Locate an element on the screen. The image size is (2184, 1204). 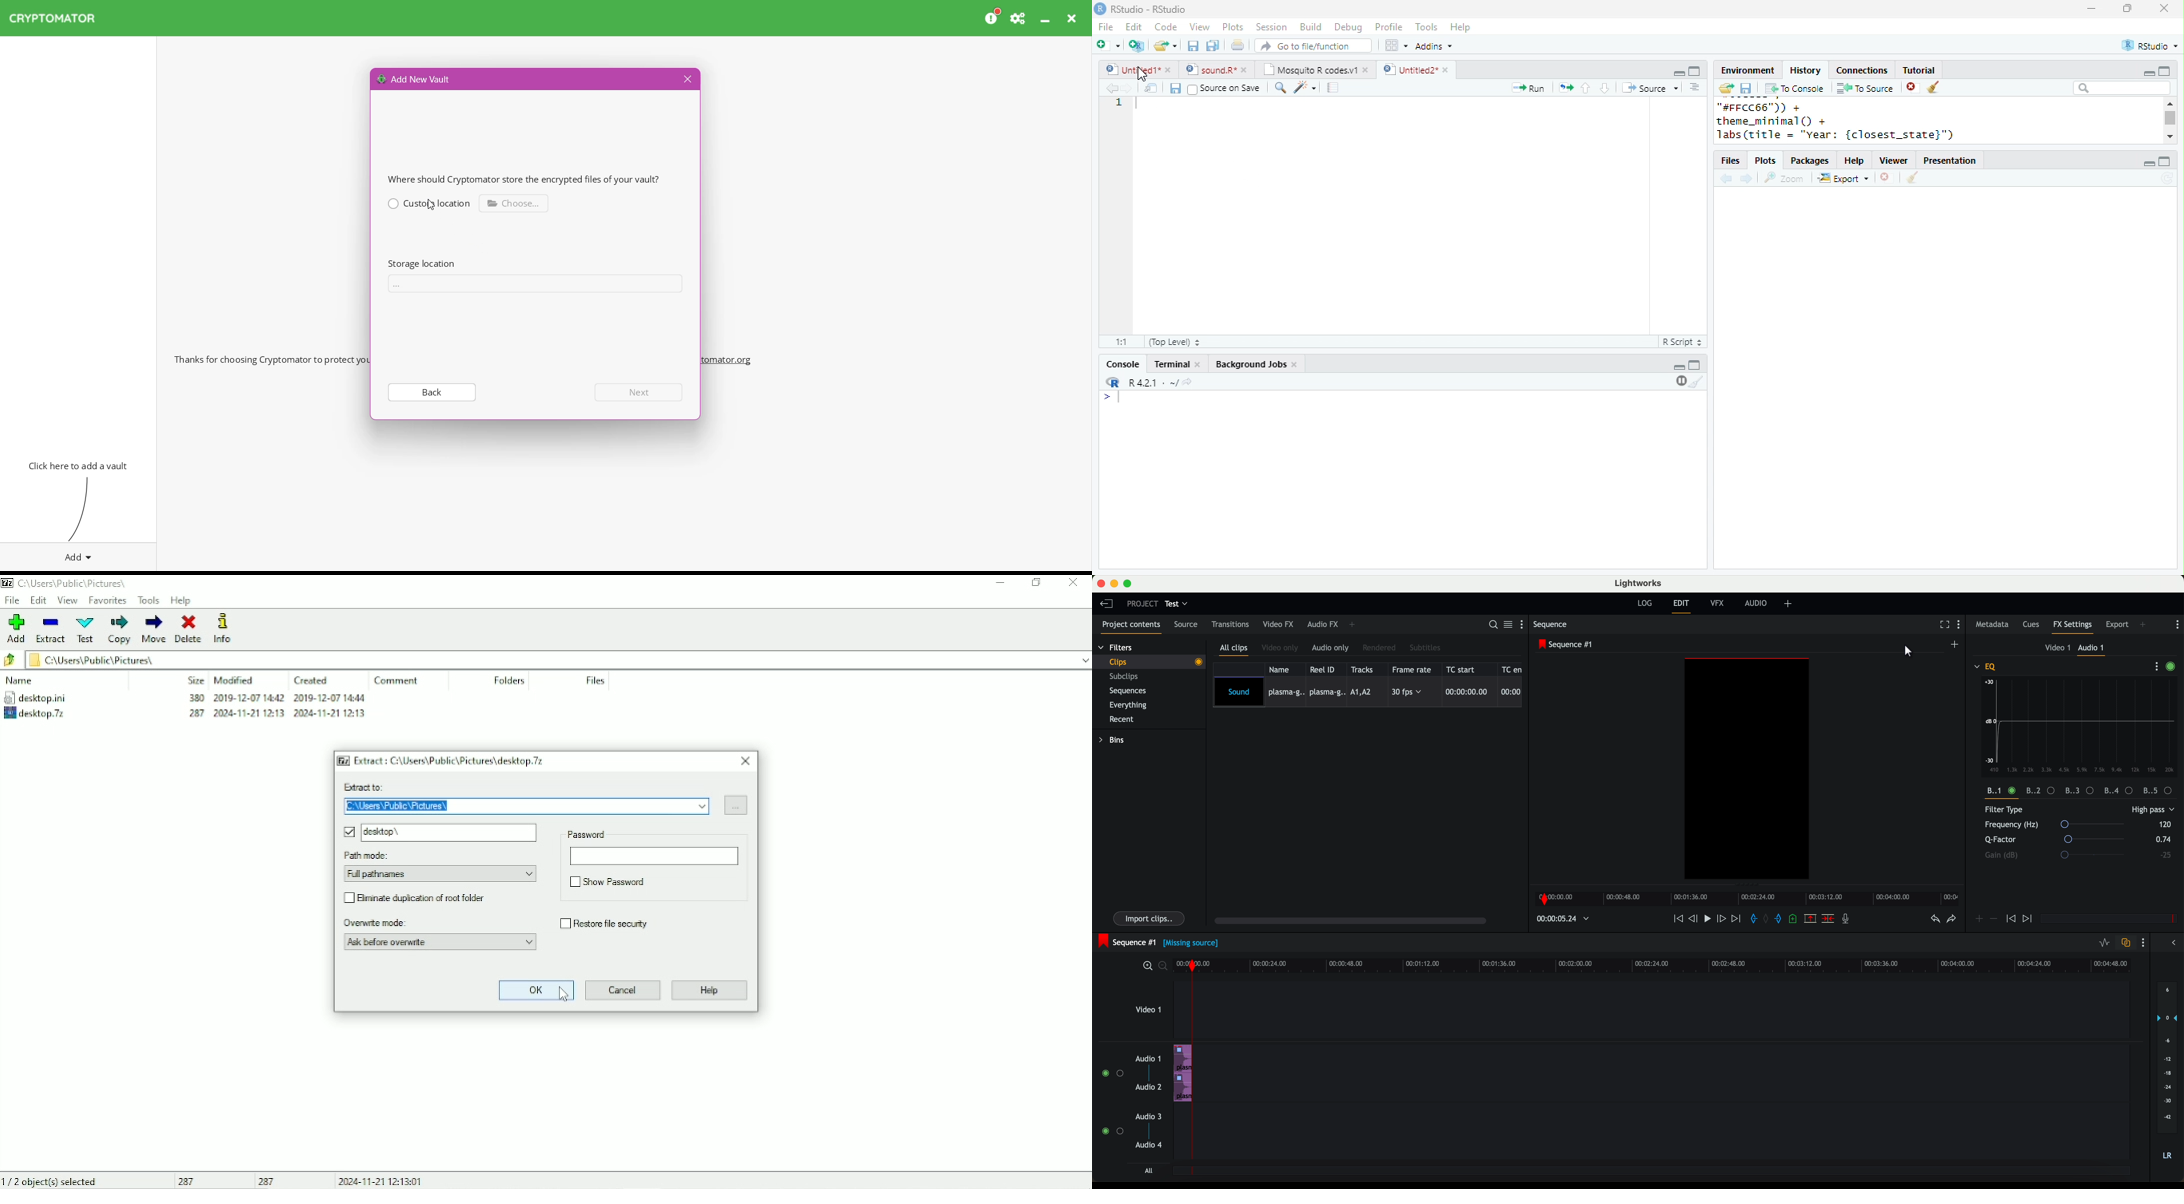
clear is located at coordinates (1913, 177).